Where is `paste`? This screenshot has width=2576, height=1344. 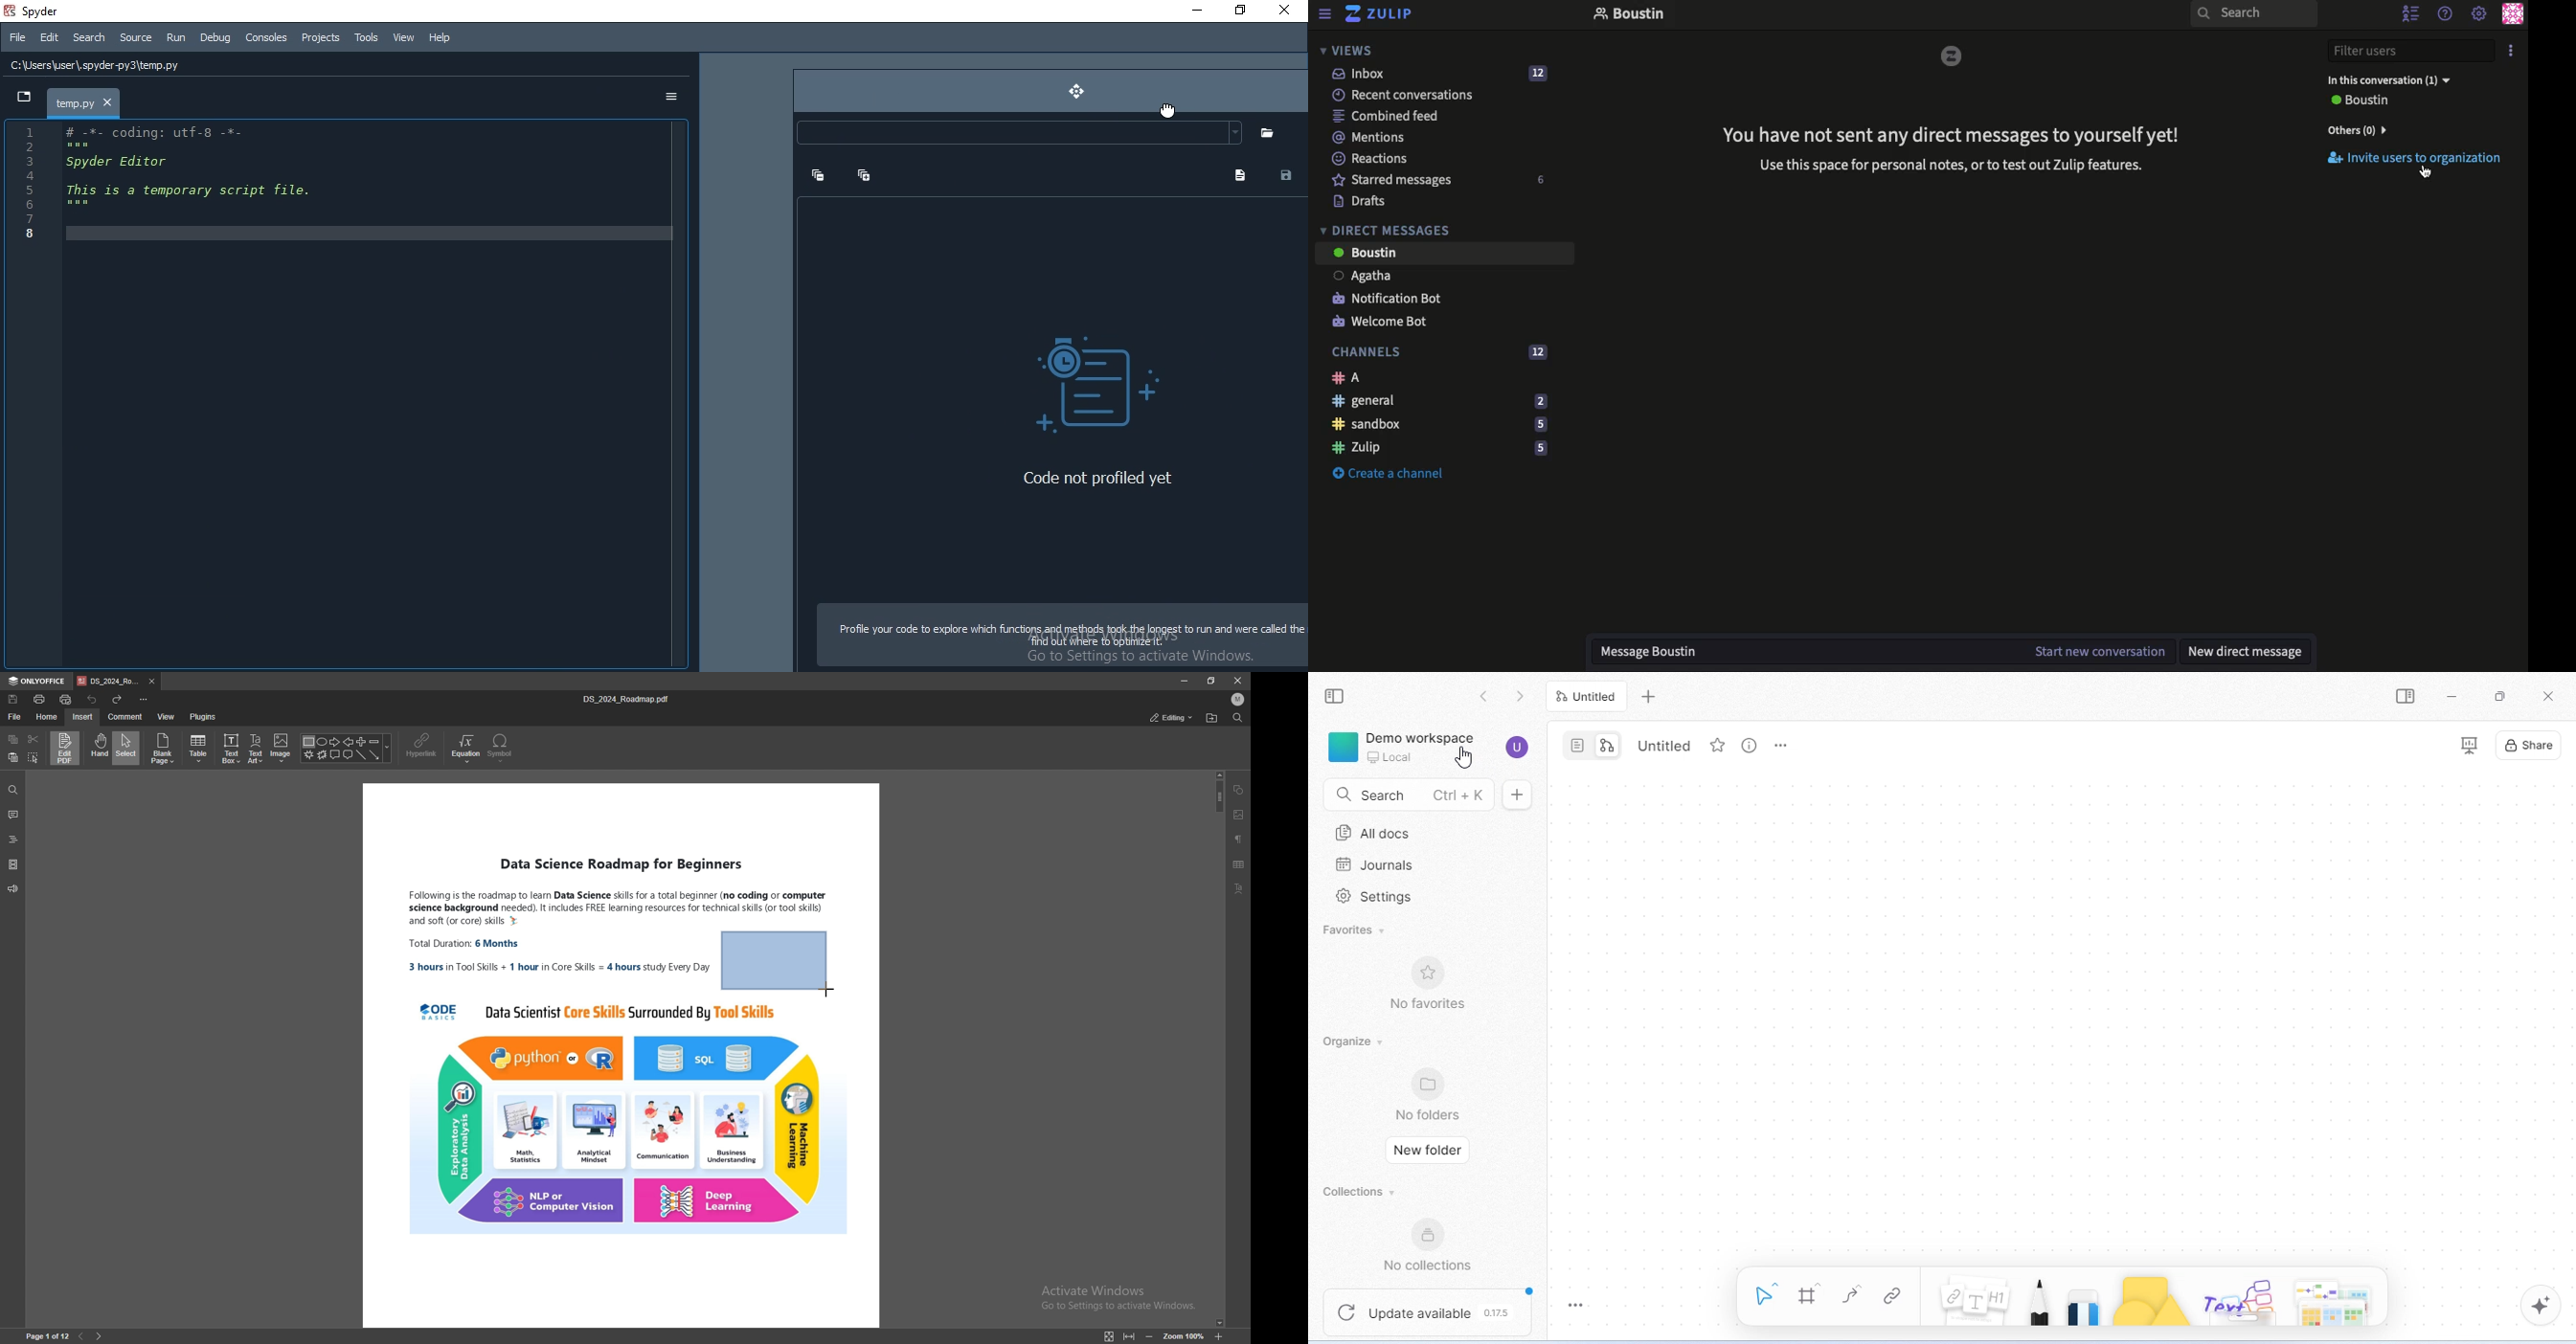
paste is located at coordinates (13, 758).